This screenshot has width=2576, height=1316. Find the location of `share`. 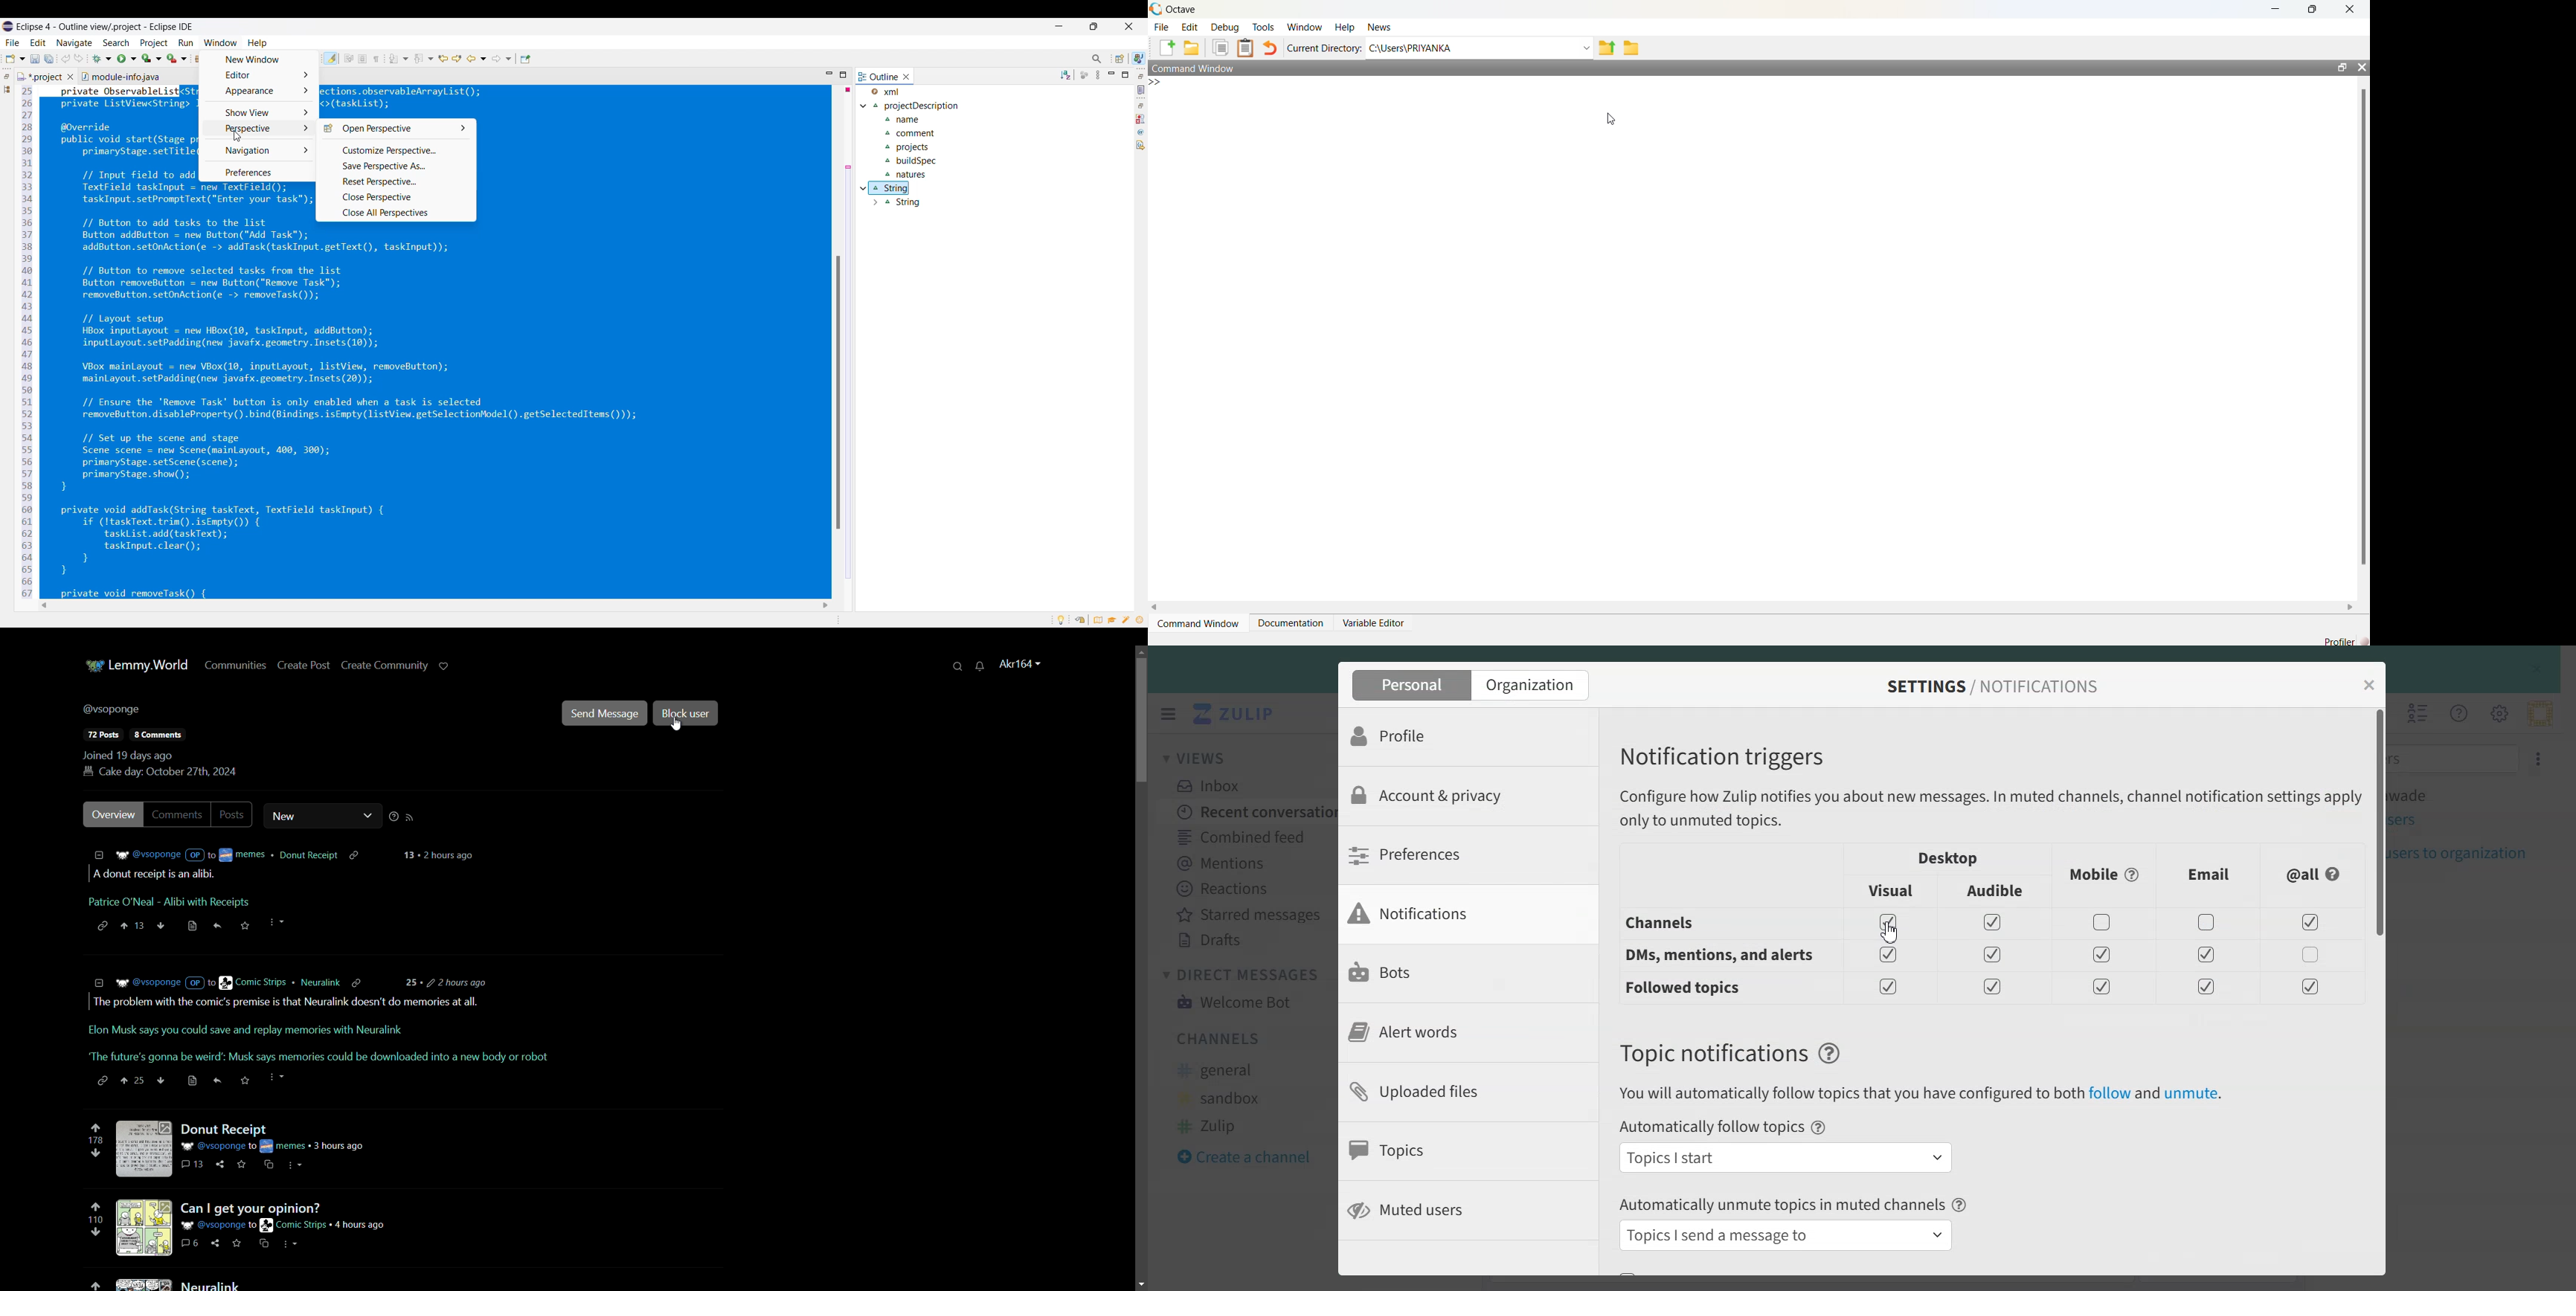

share is located at coordinates (215, 925).